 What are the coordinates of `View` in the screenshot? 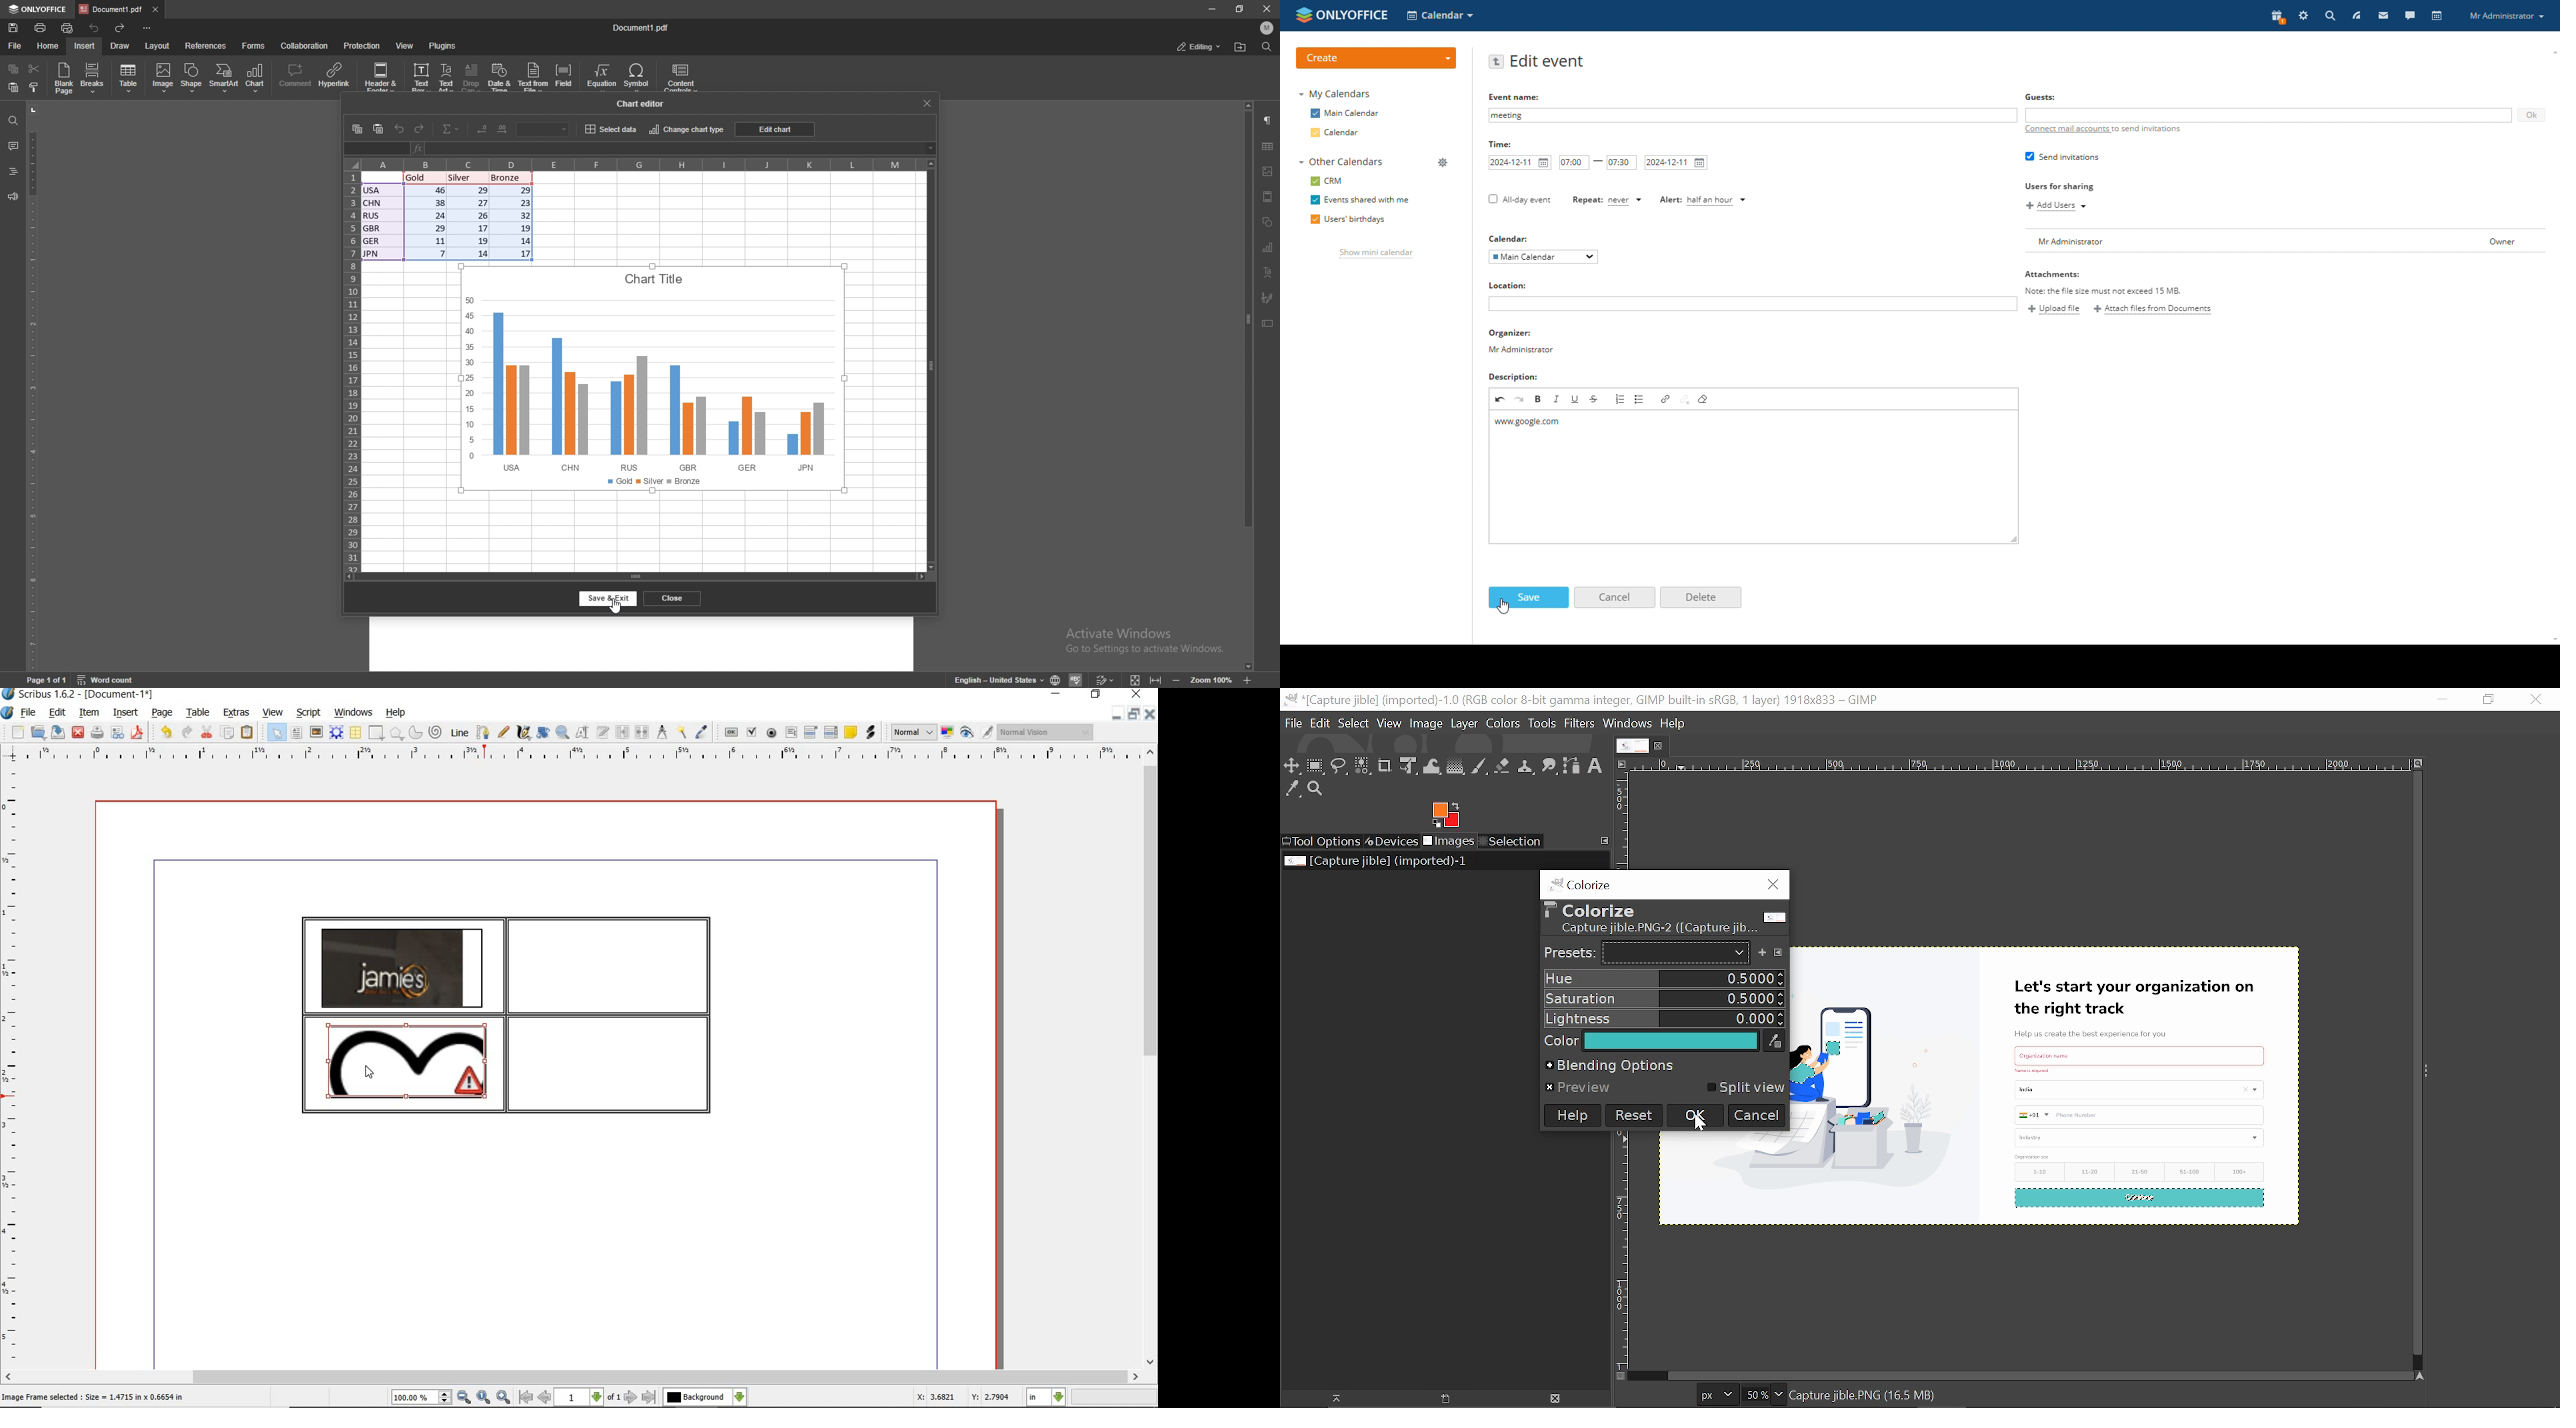 It's located at (1133, 681).